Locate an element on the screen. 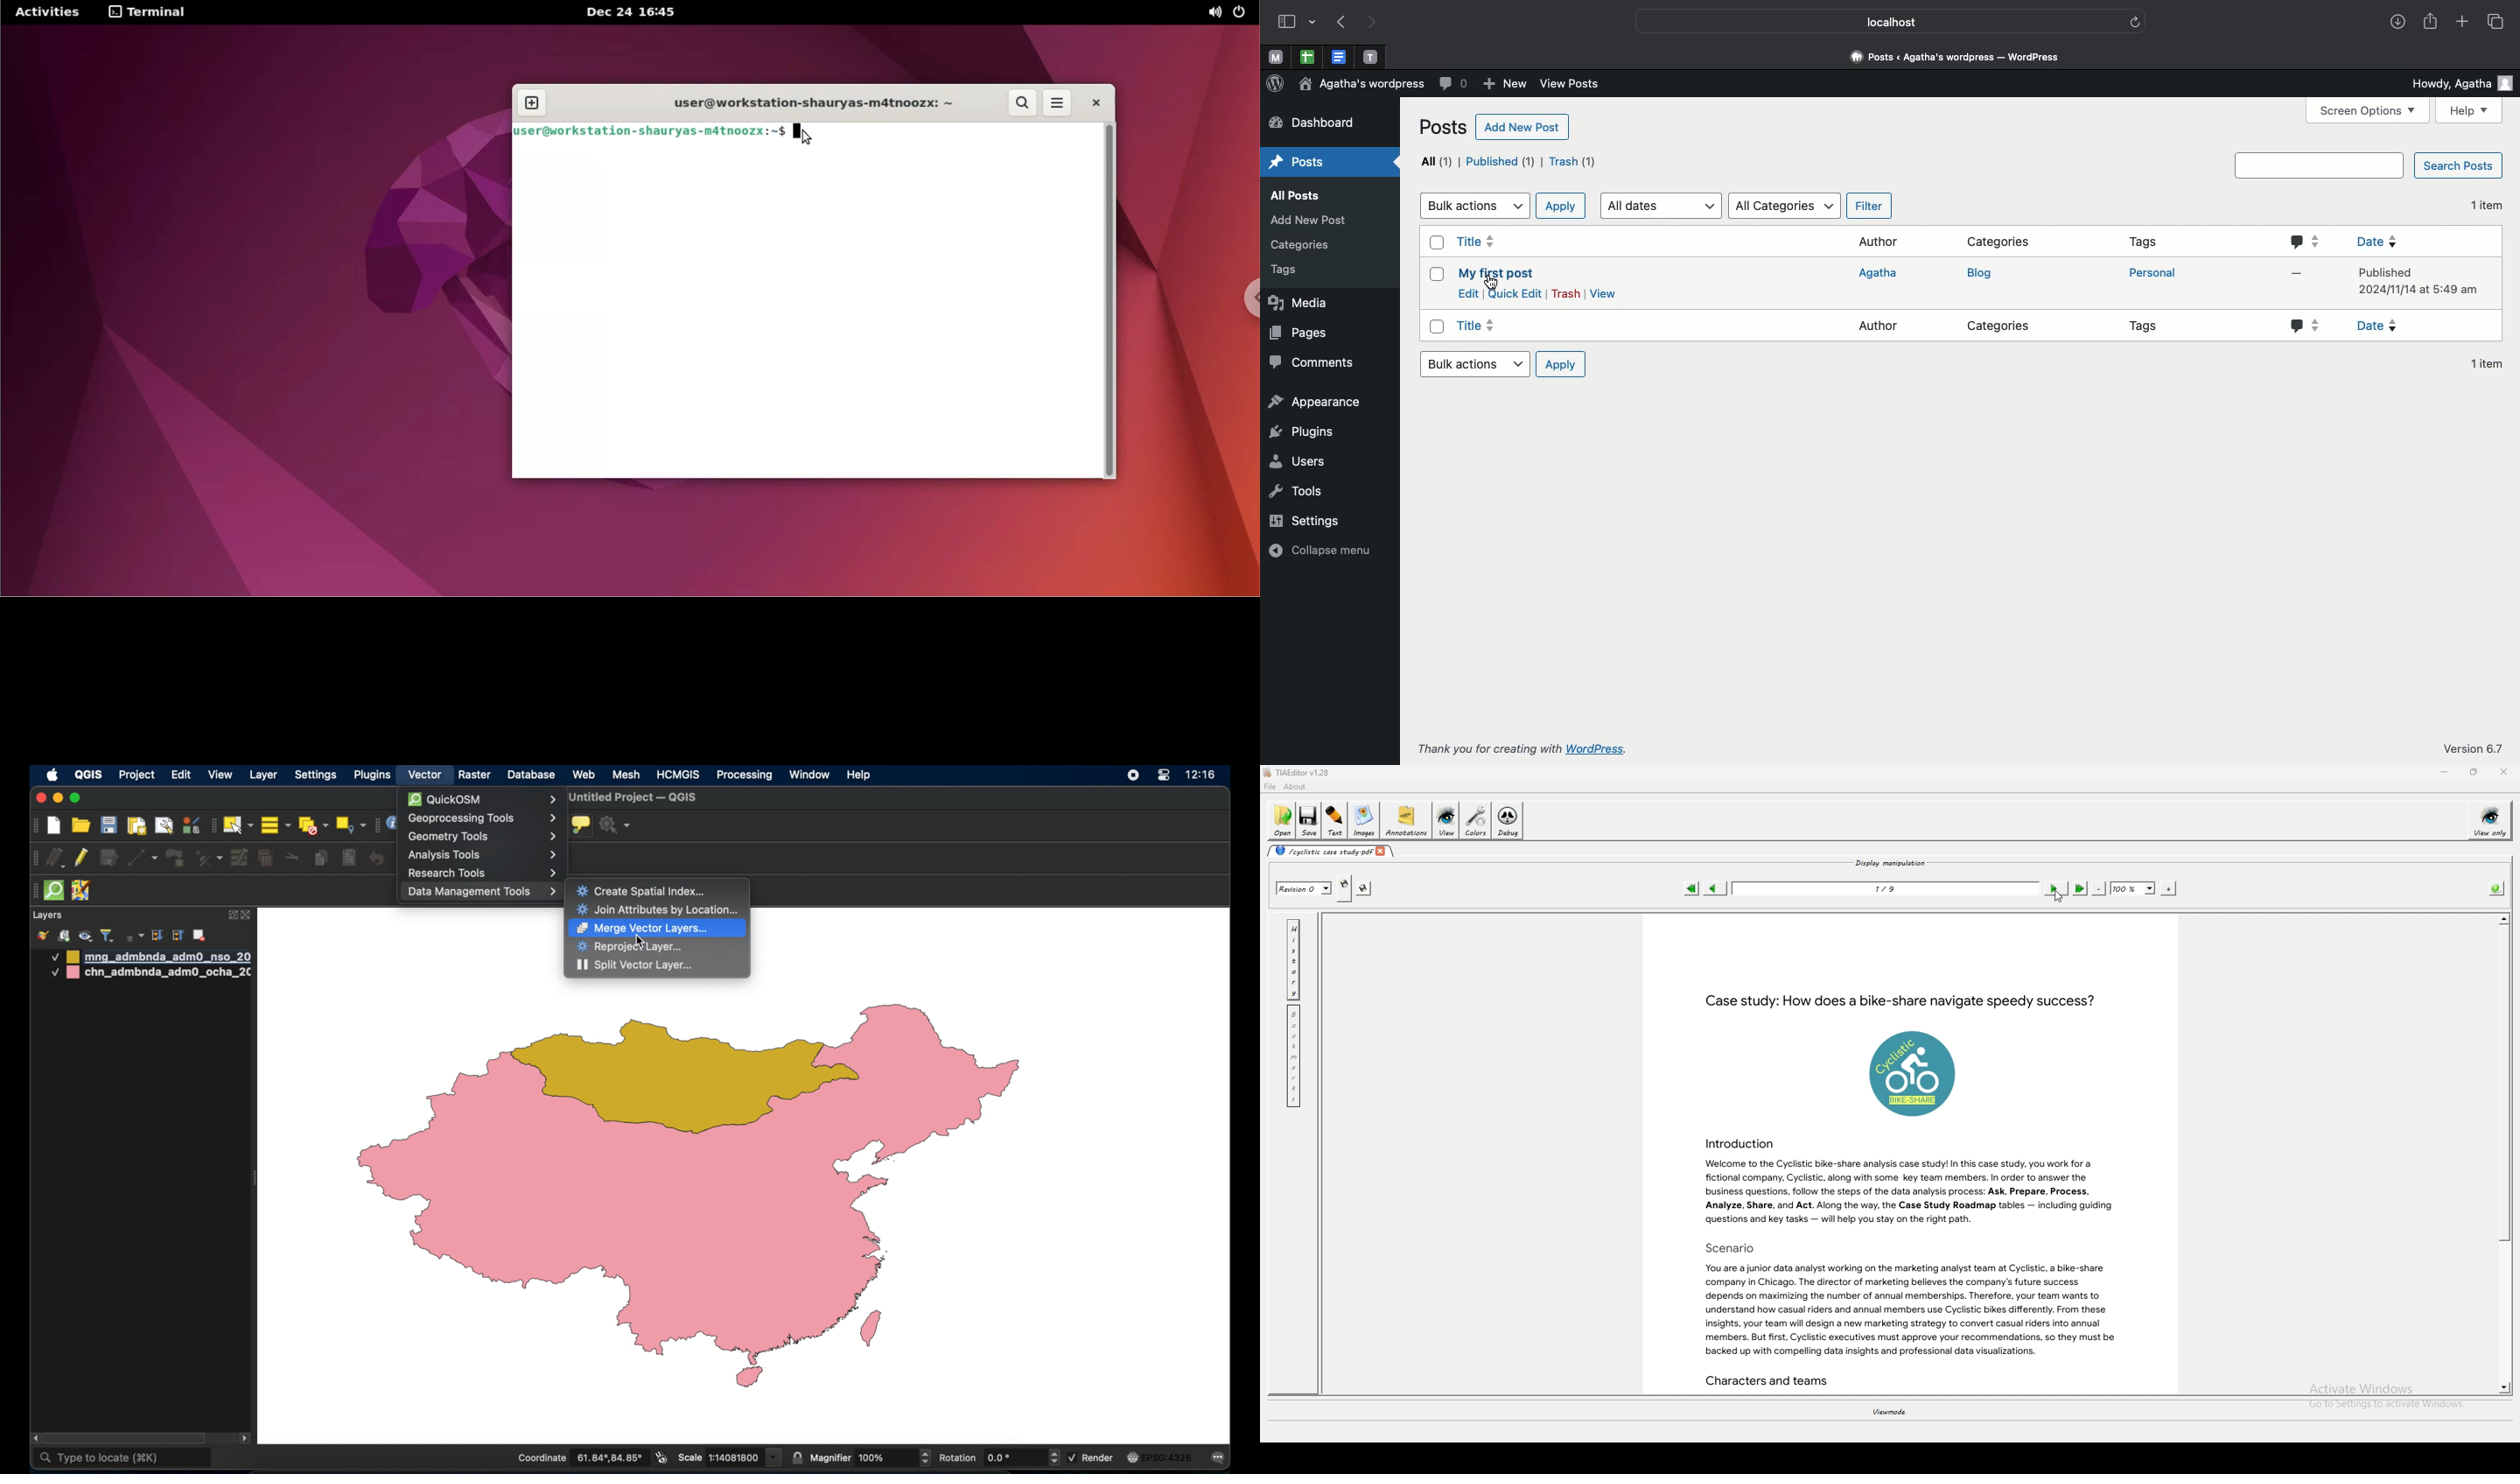 This screenshot has width=2520, height=1484. Share is located at coordinates (2432, 23).